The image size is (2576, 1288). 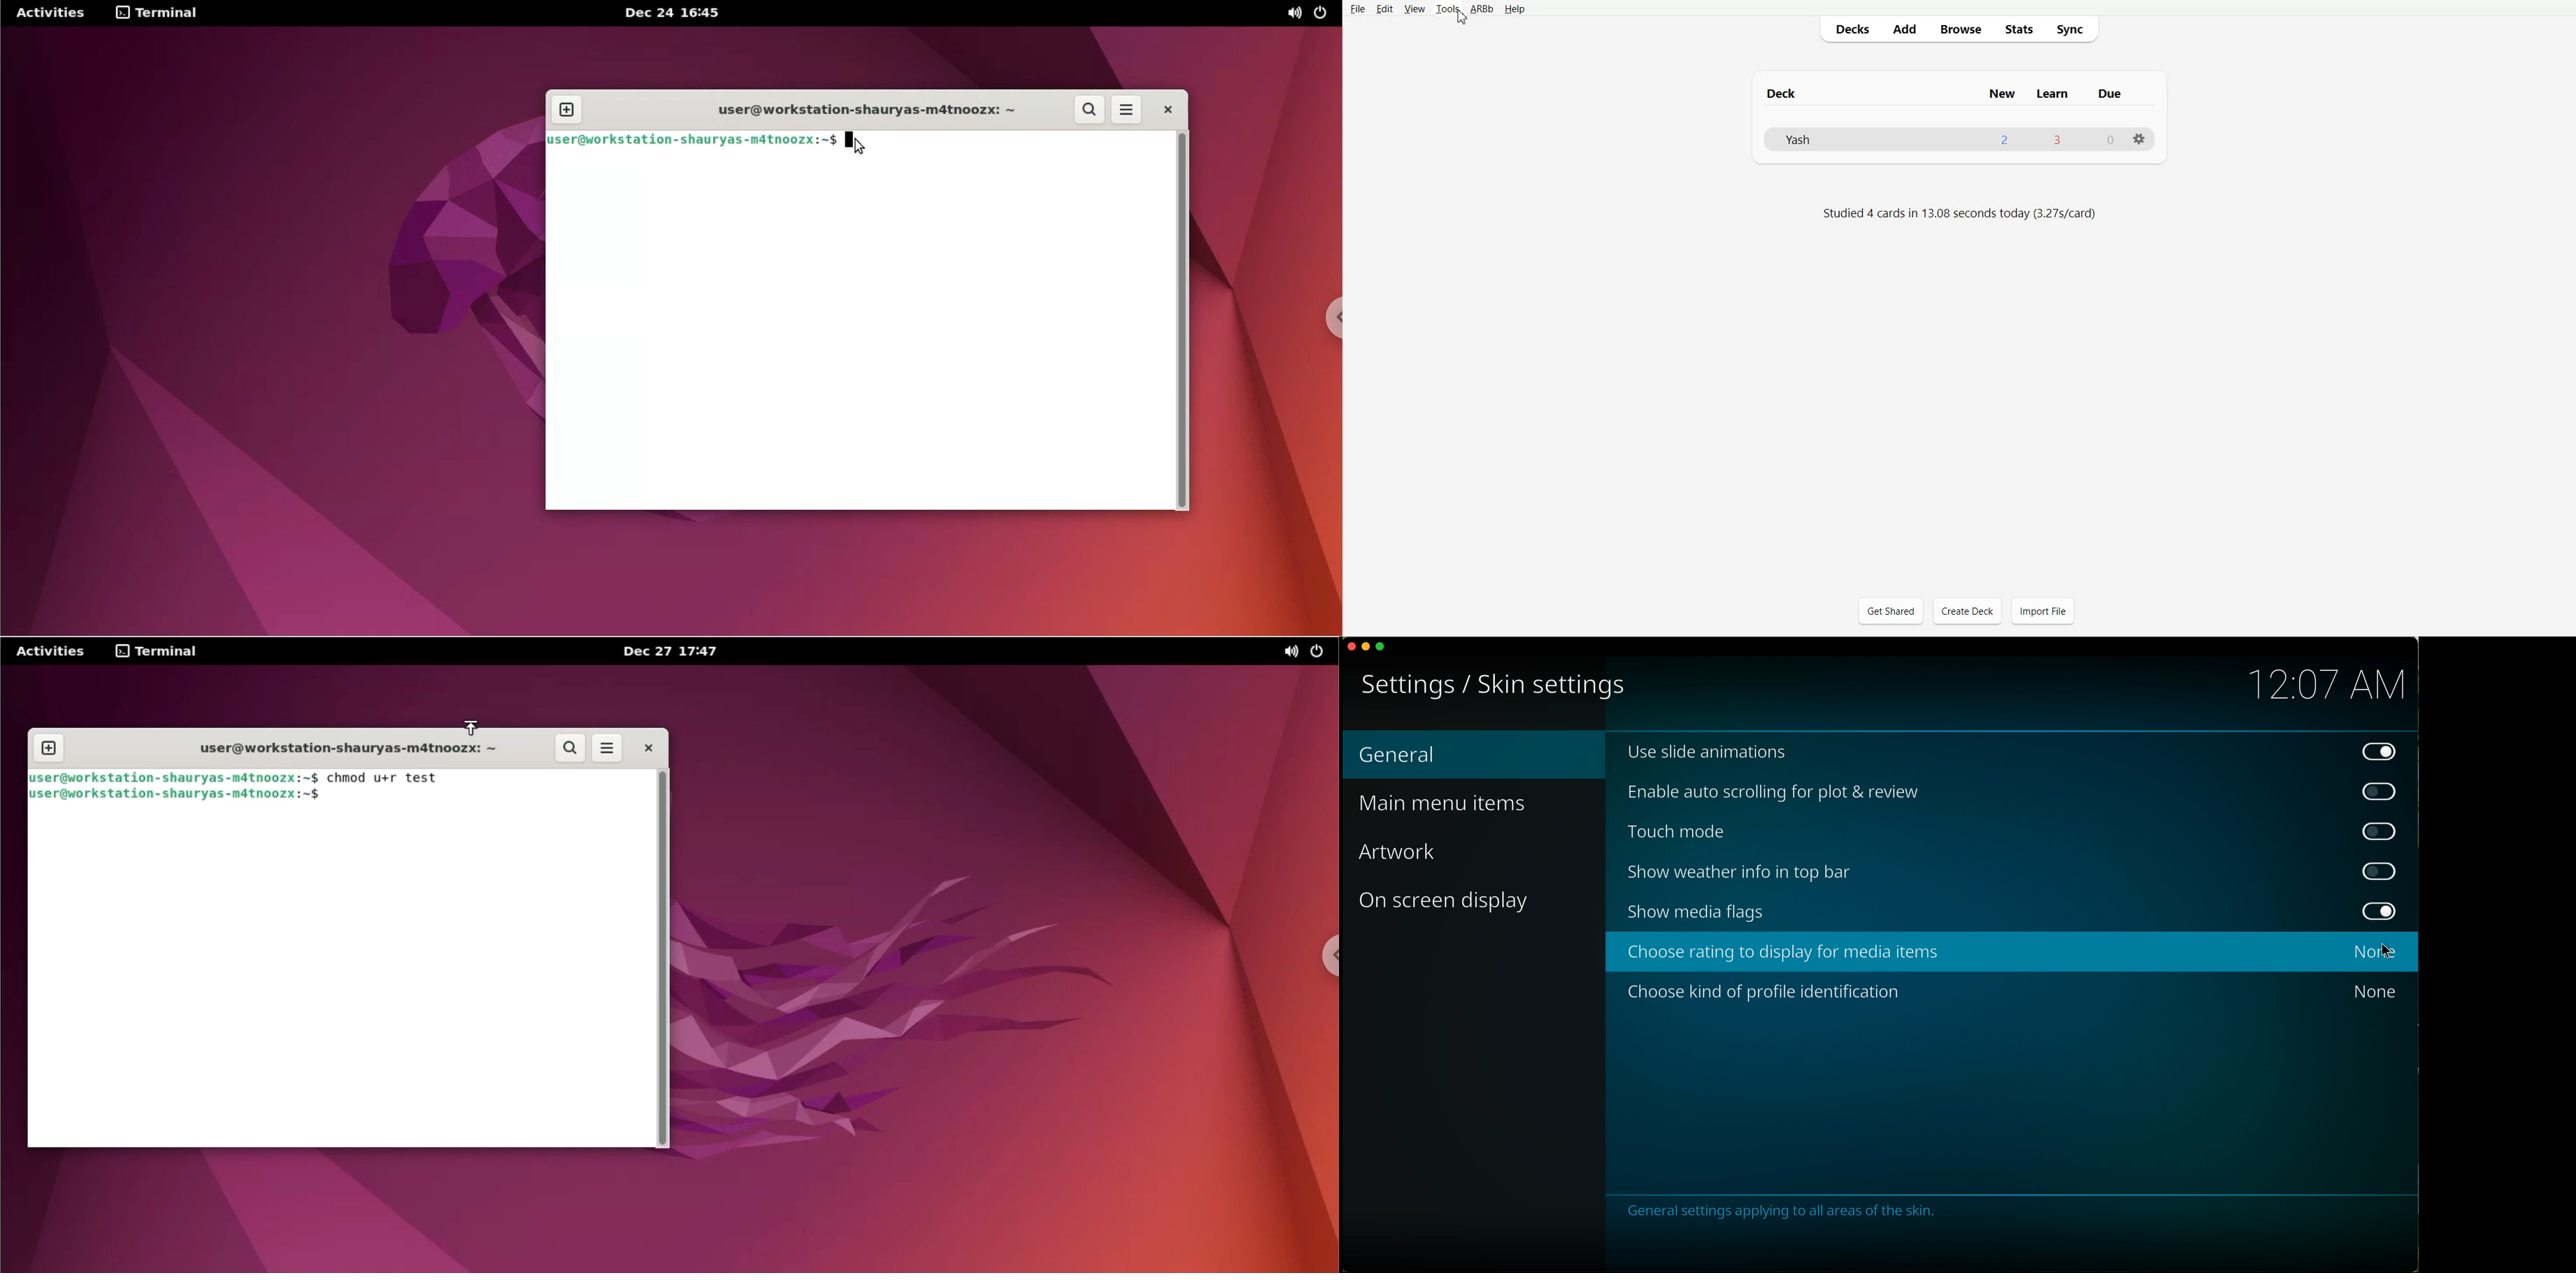 What do you see at coordinates (1850, 29) in the screenshot?
I see `Decks` at bounding box center [1850, 29].